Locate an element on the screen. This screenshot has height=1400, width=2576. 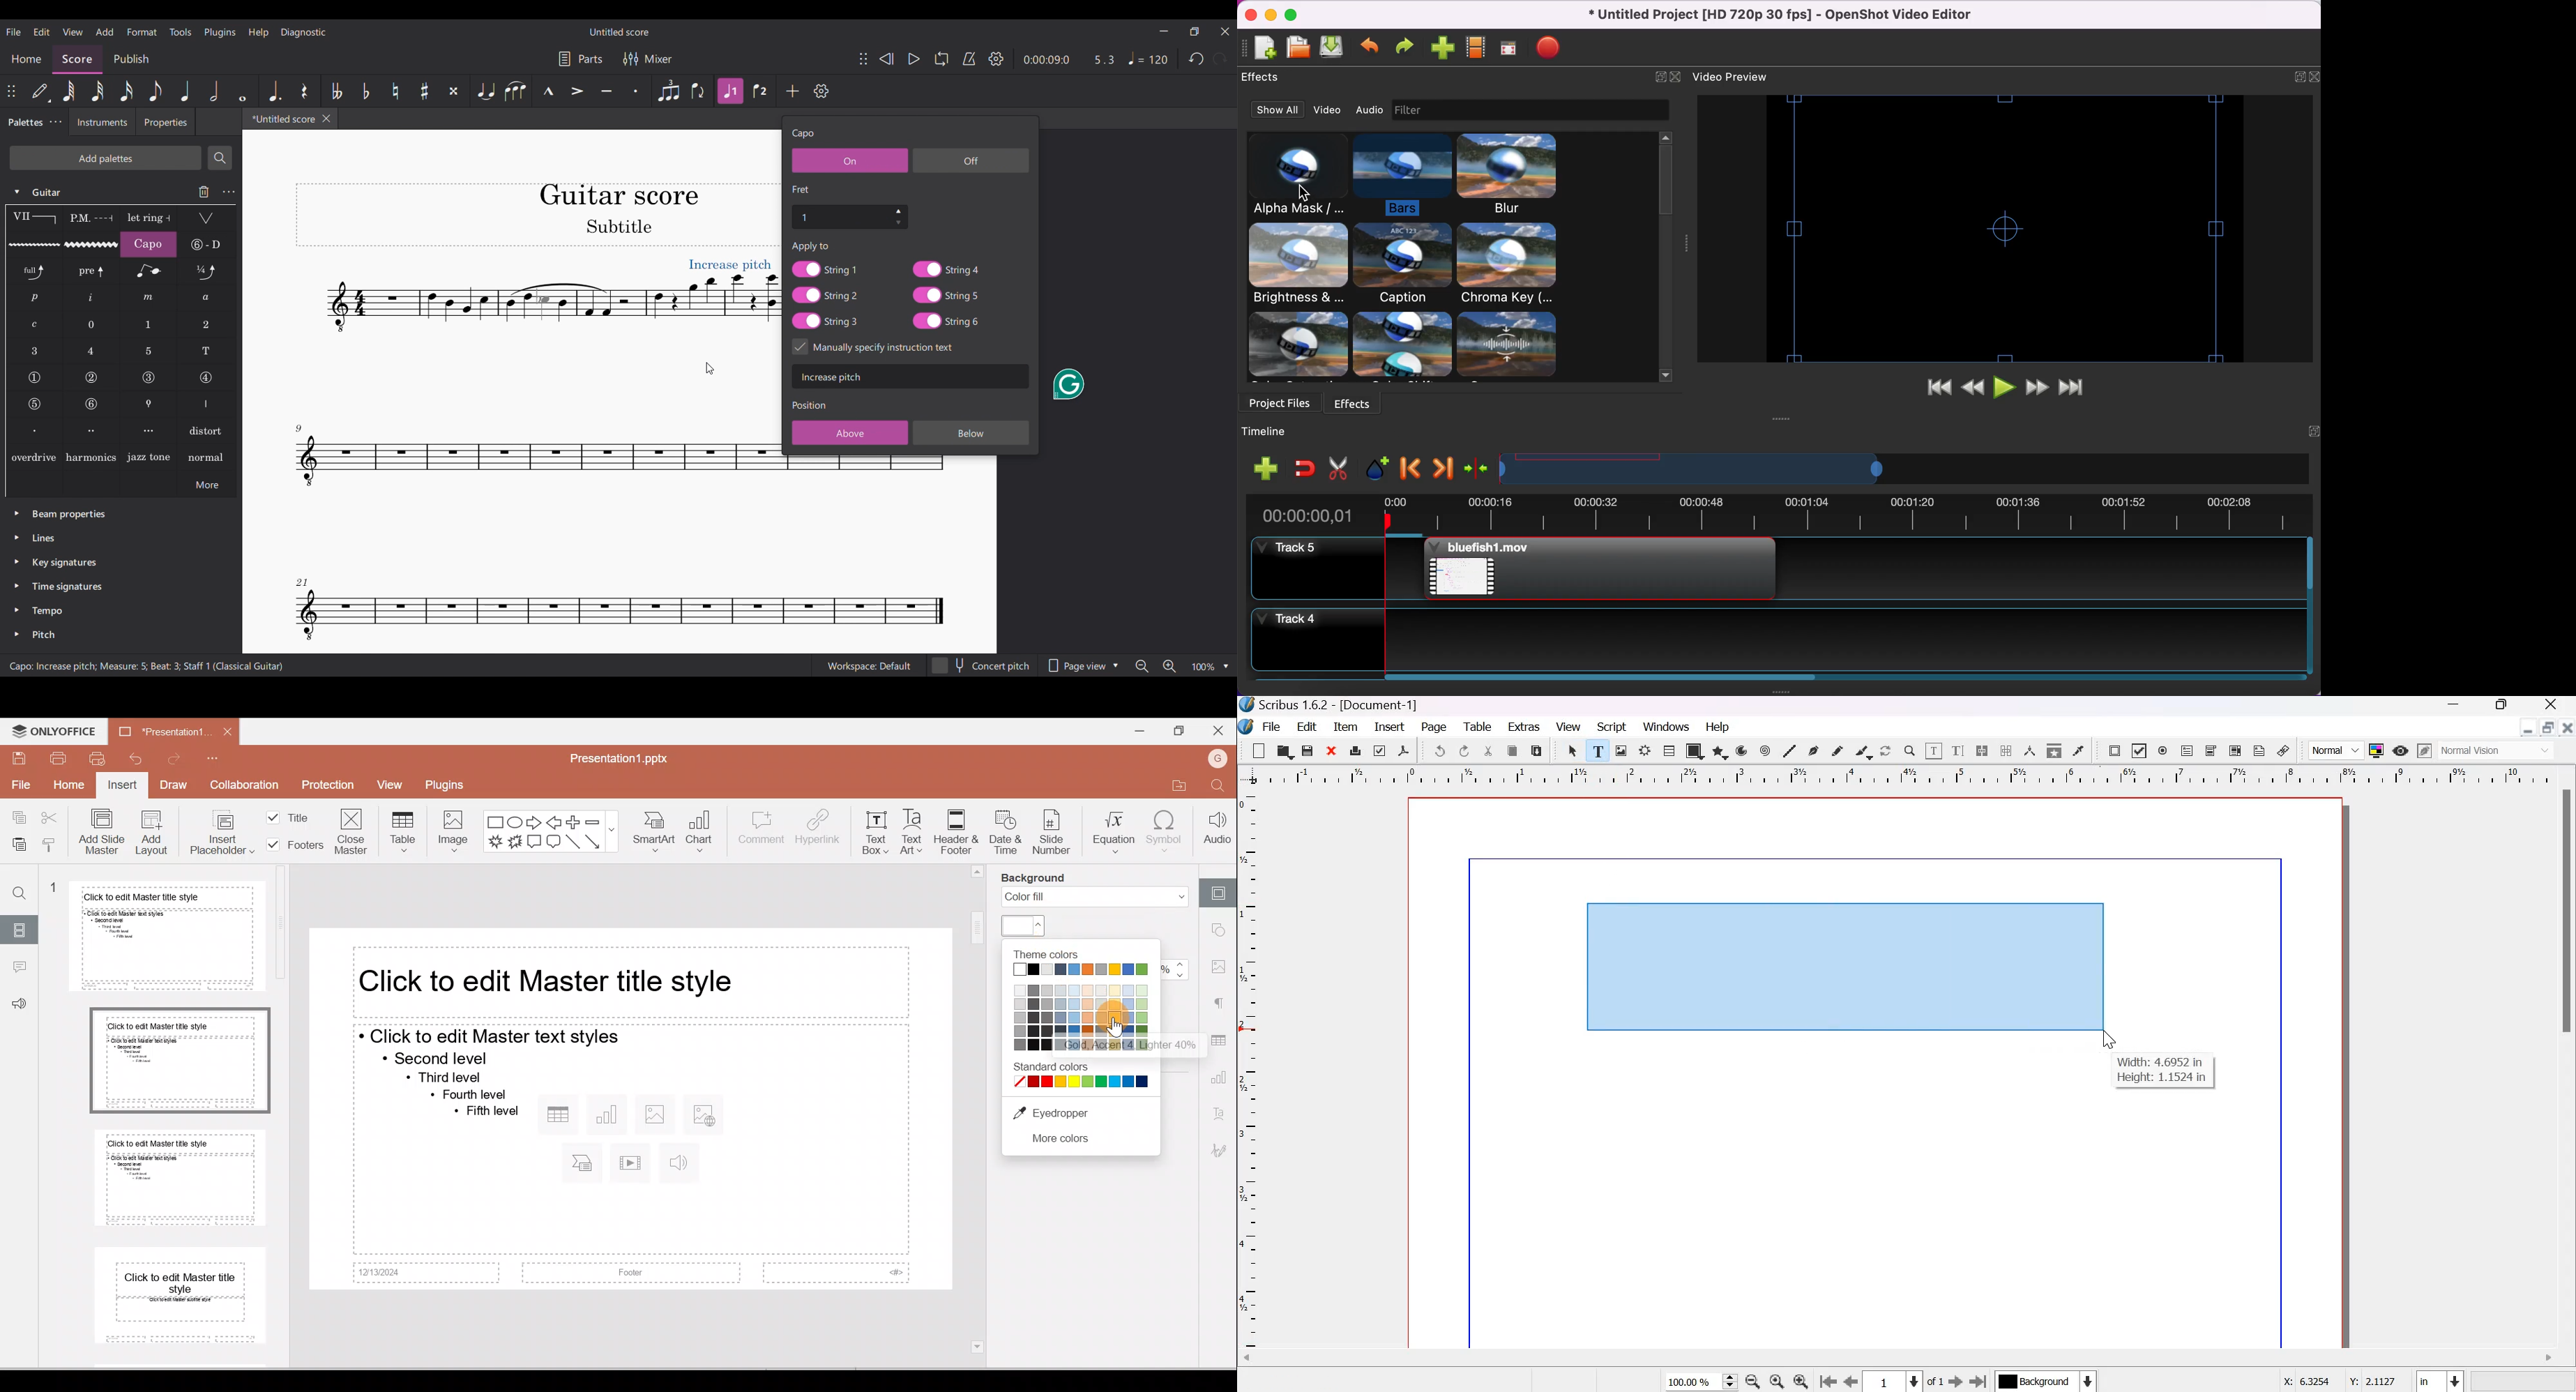
Copy formatting is located at coordinates (49, 842).